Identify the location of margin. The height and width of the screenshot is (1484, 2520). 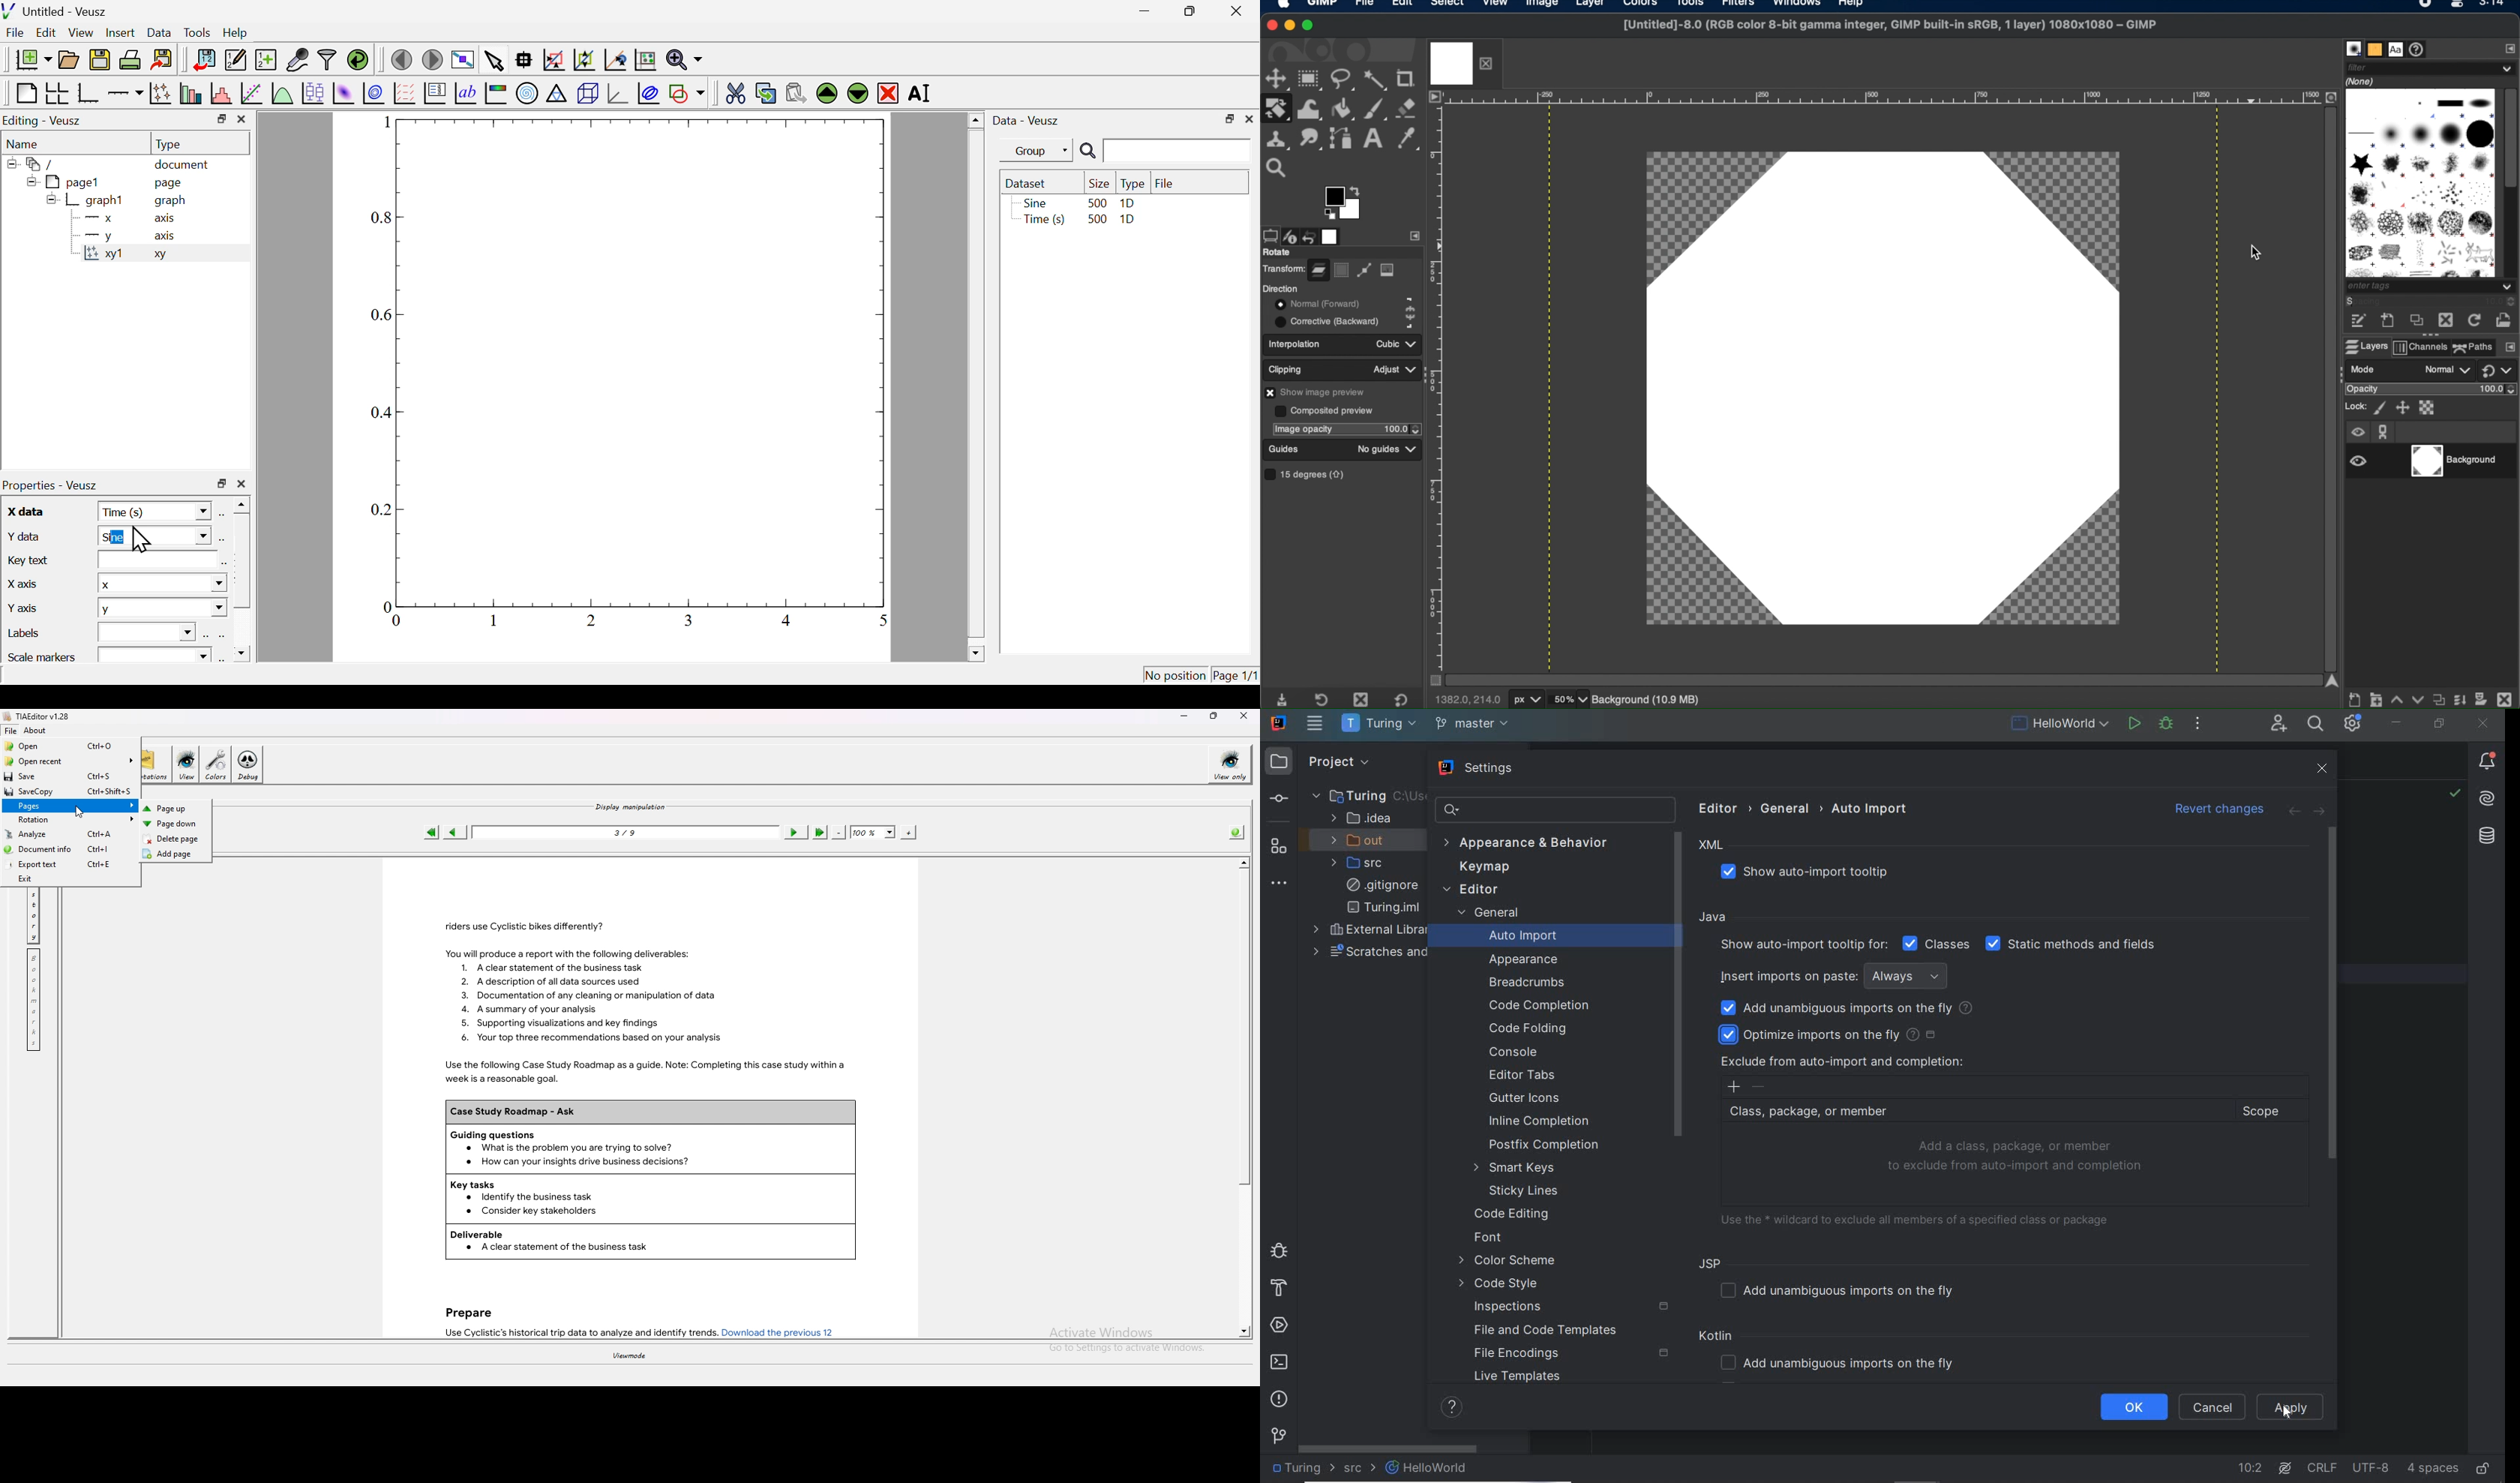
(1439, 385).